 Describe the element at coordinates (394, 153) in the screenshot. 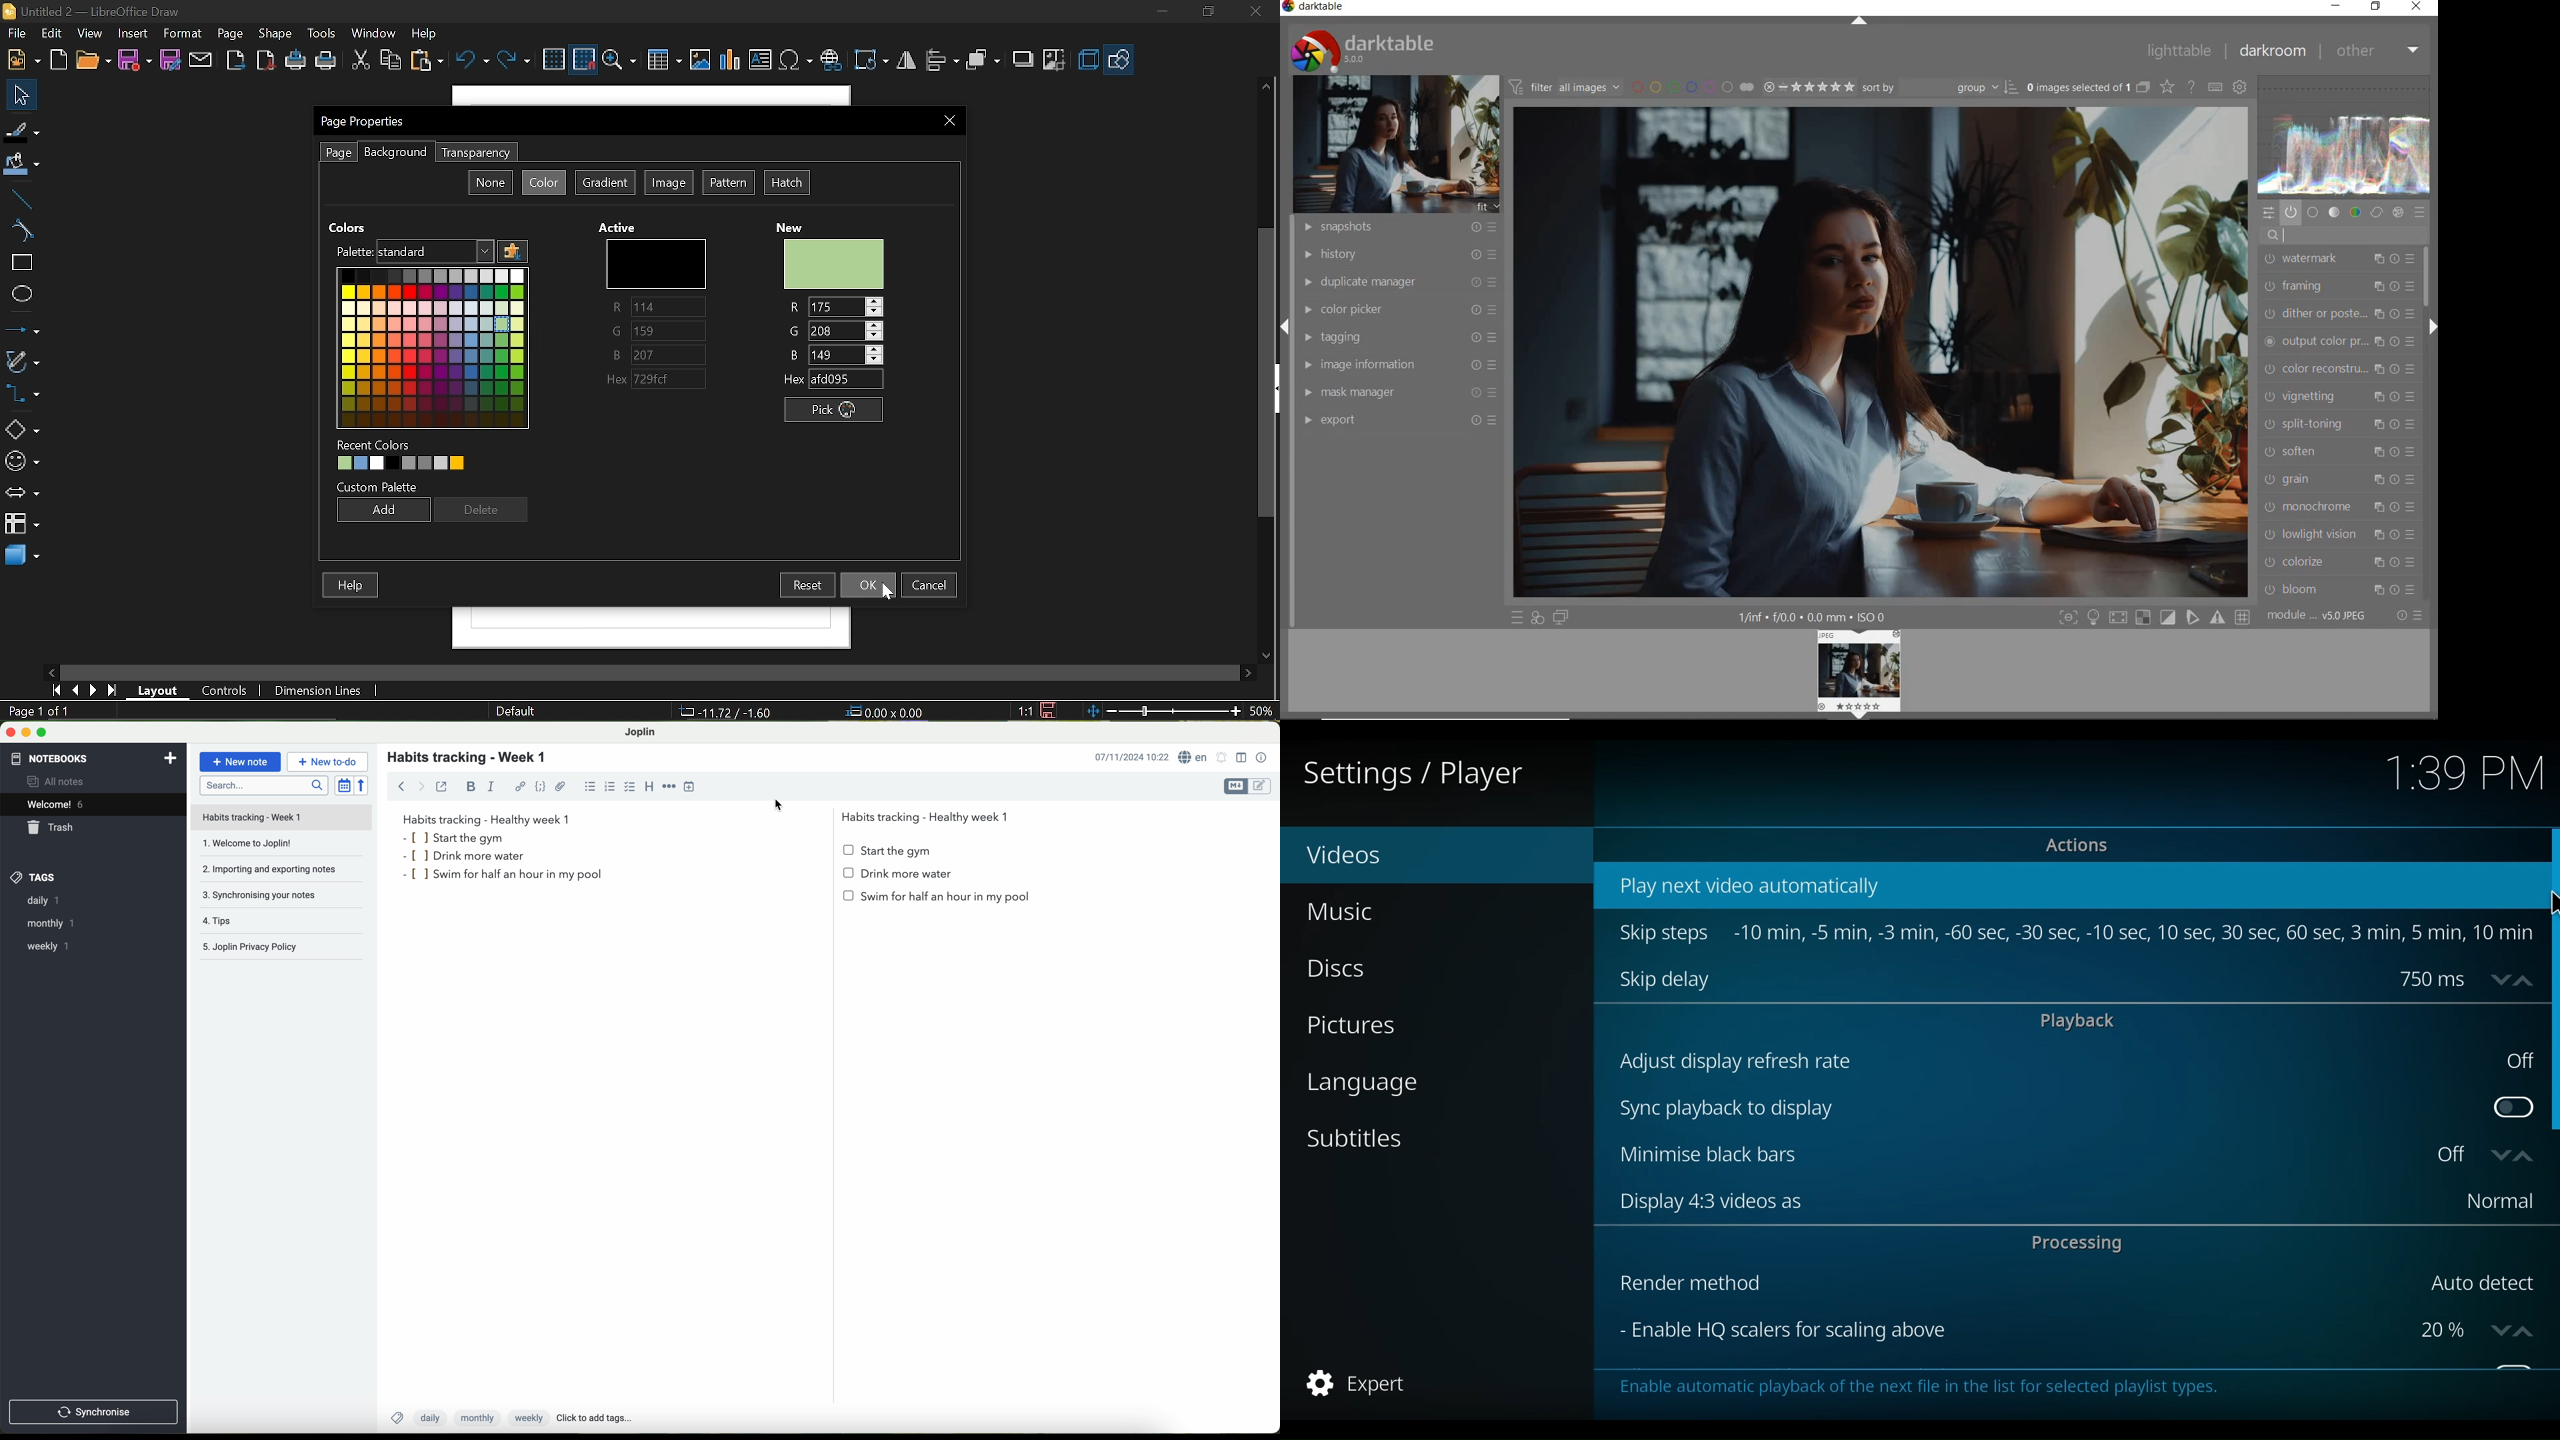

I see `Background` at that location.